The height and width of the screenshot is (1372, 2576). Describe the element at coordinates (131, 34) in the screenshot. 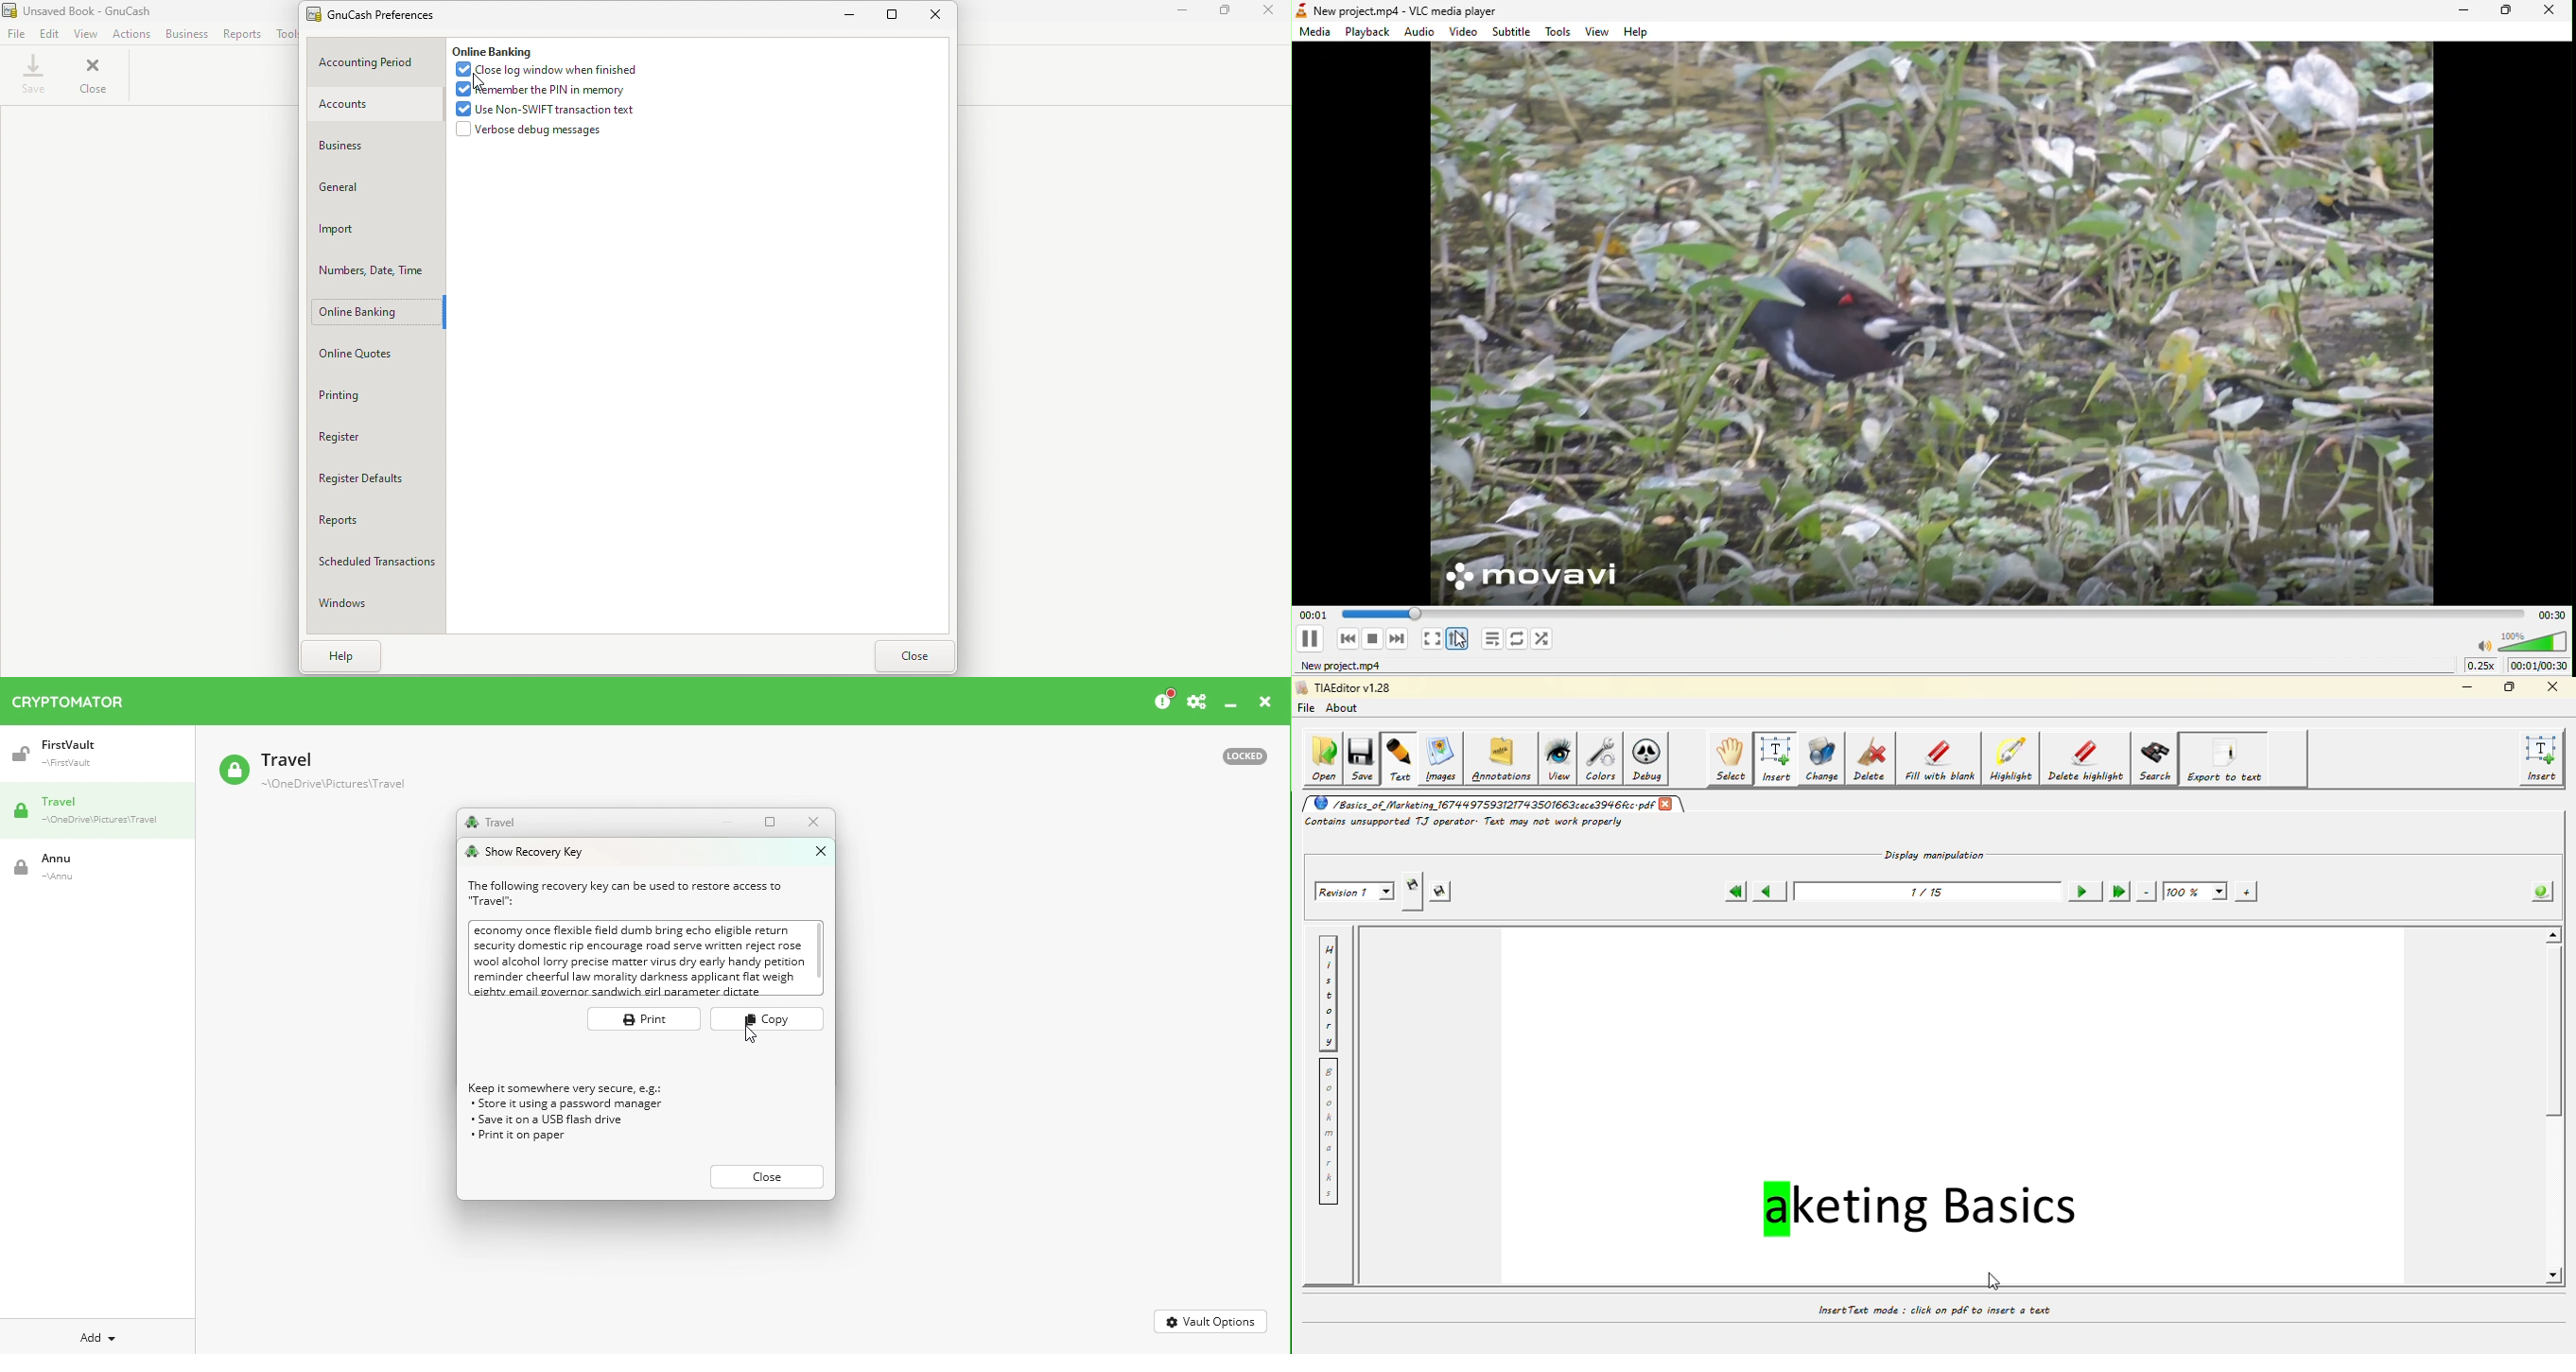

I see `Actions` at that location.